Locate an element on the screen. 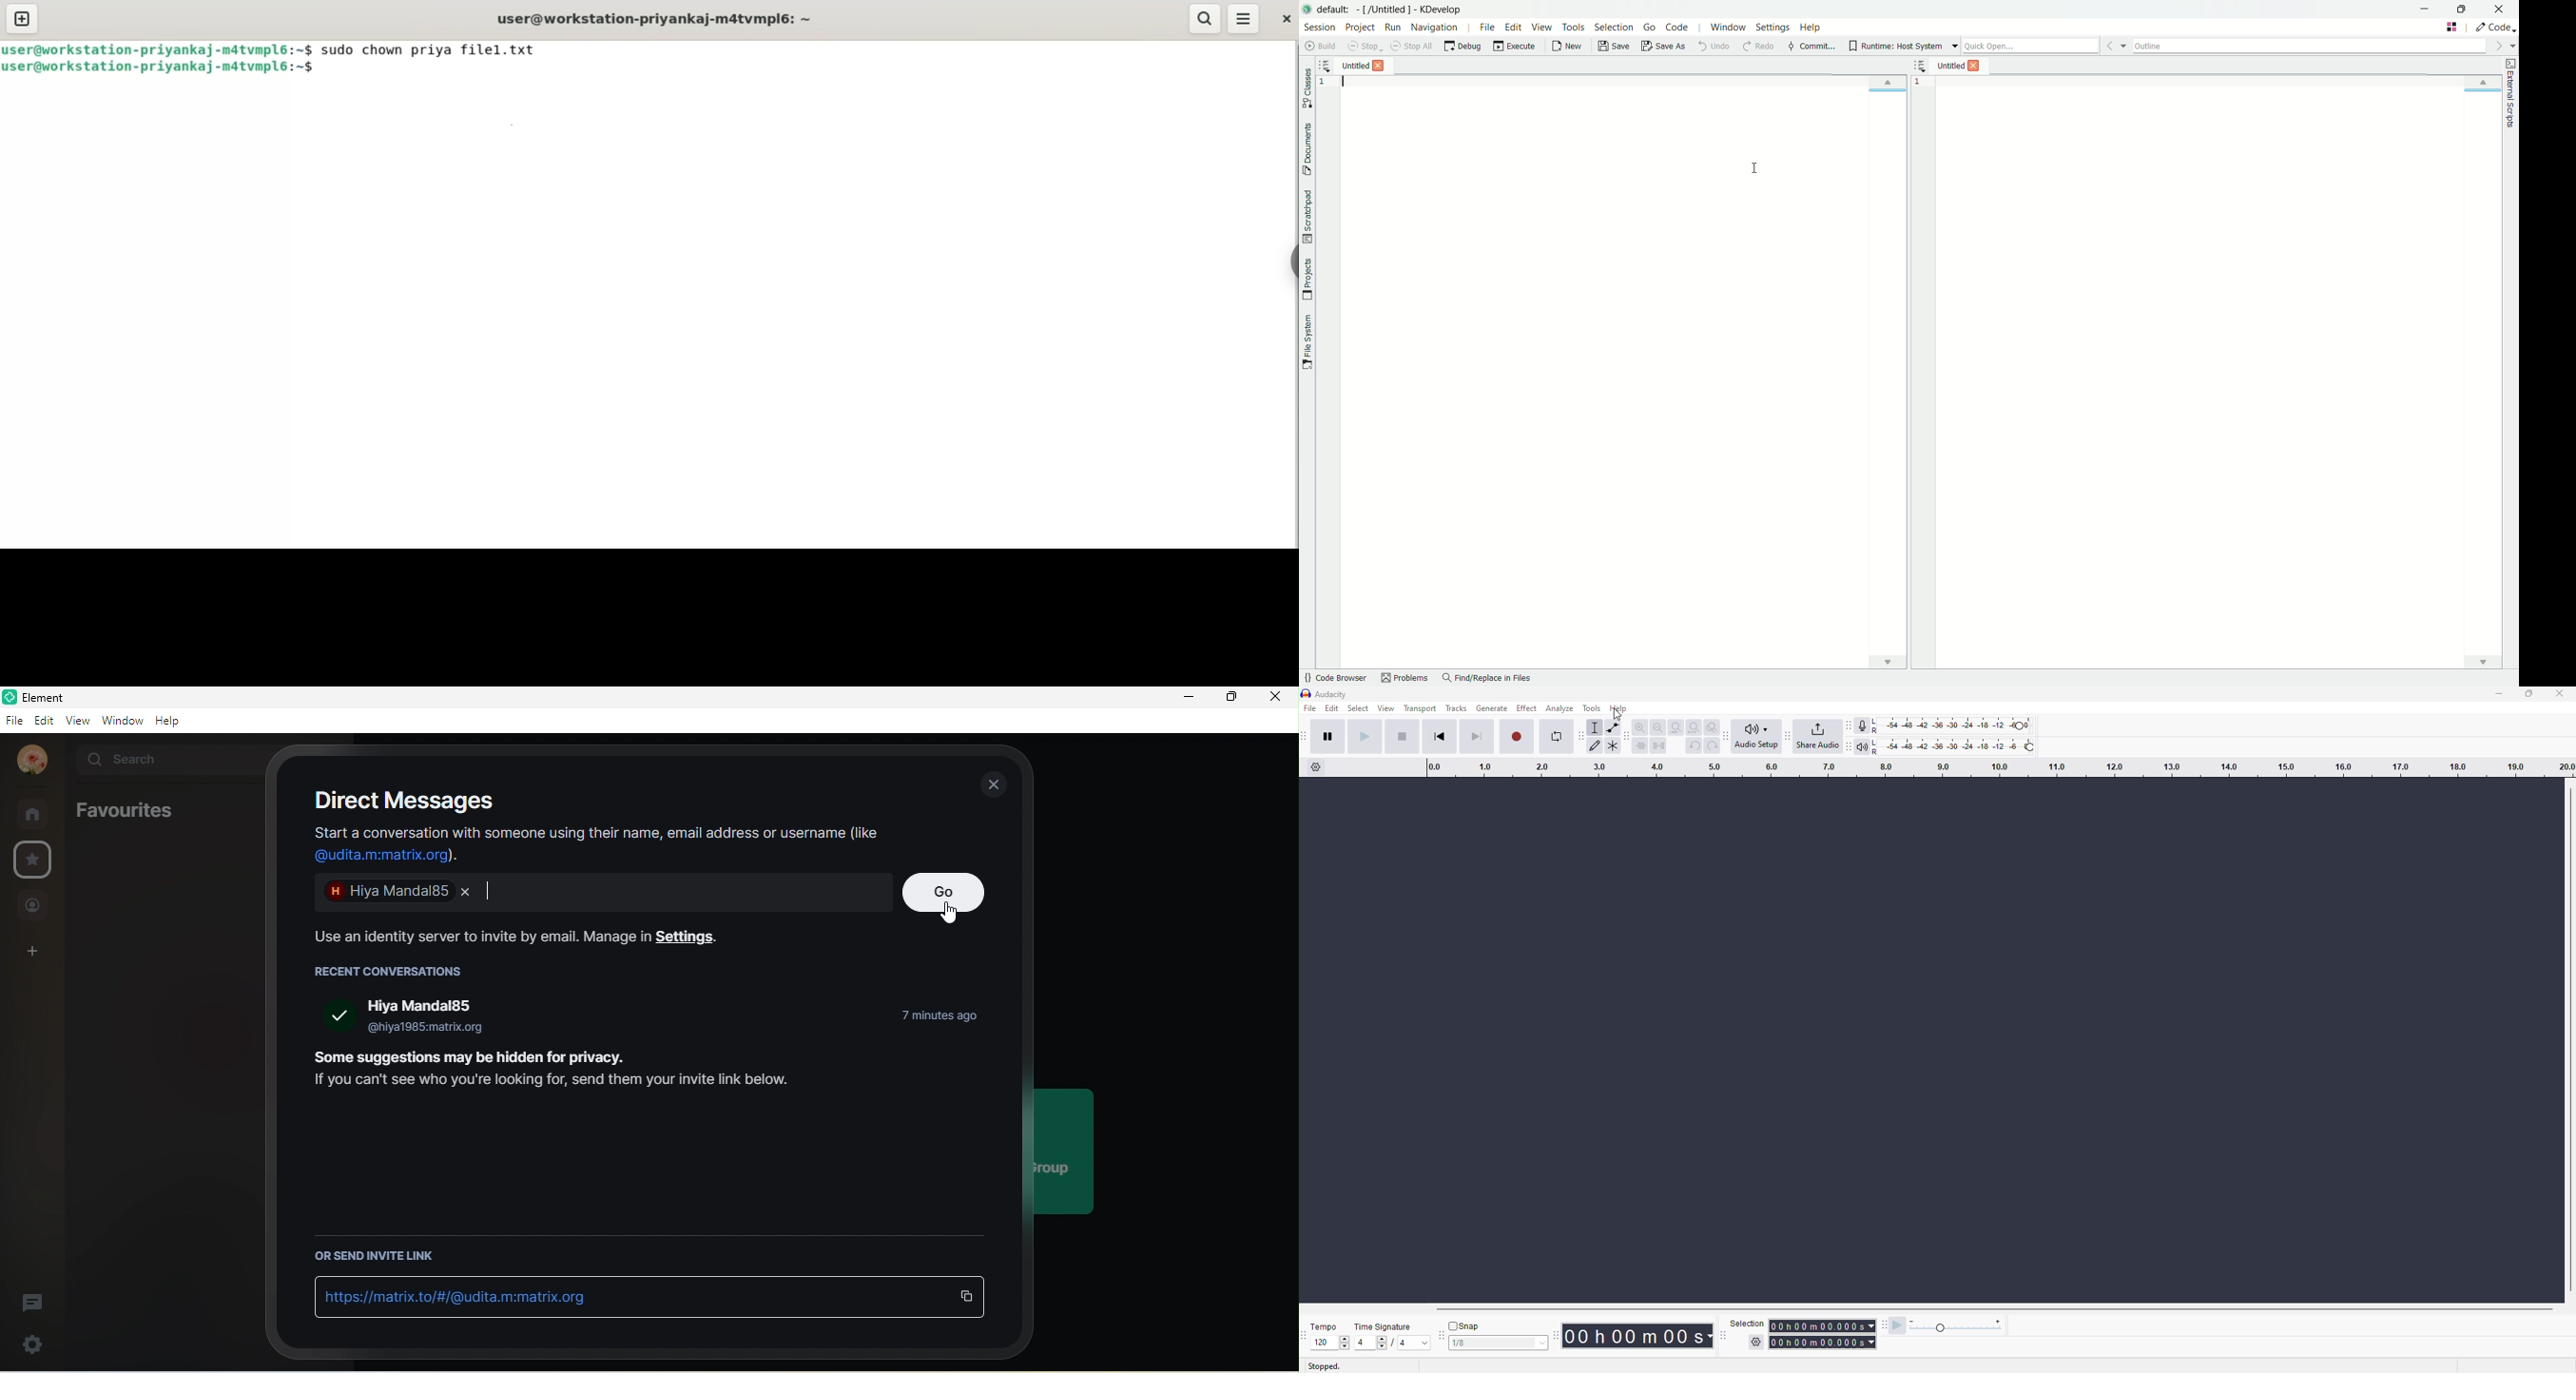  skip to end is located at coordinates (1477, 736).